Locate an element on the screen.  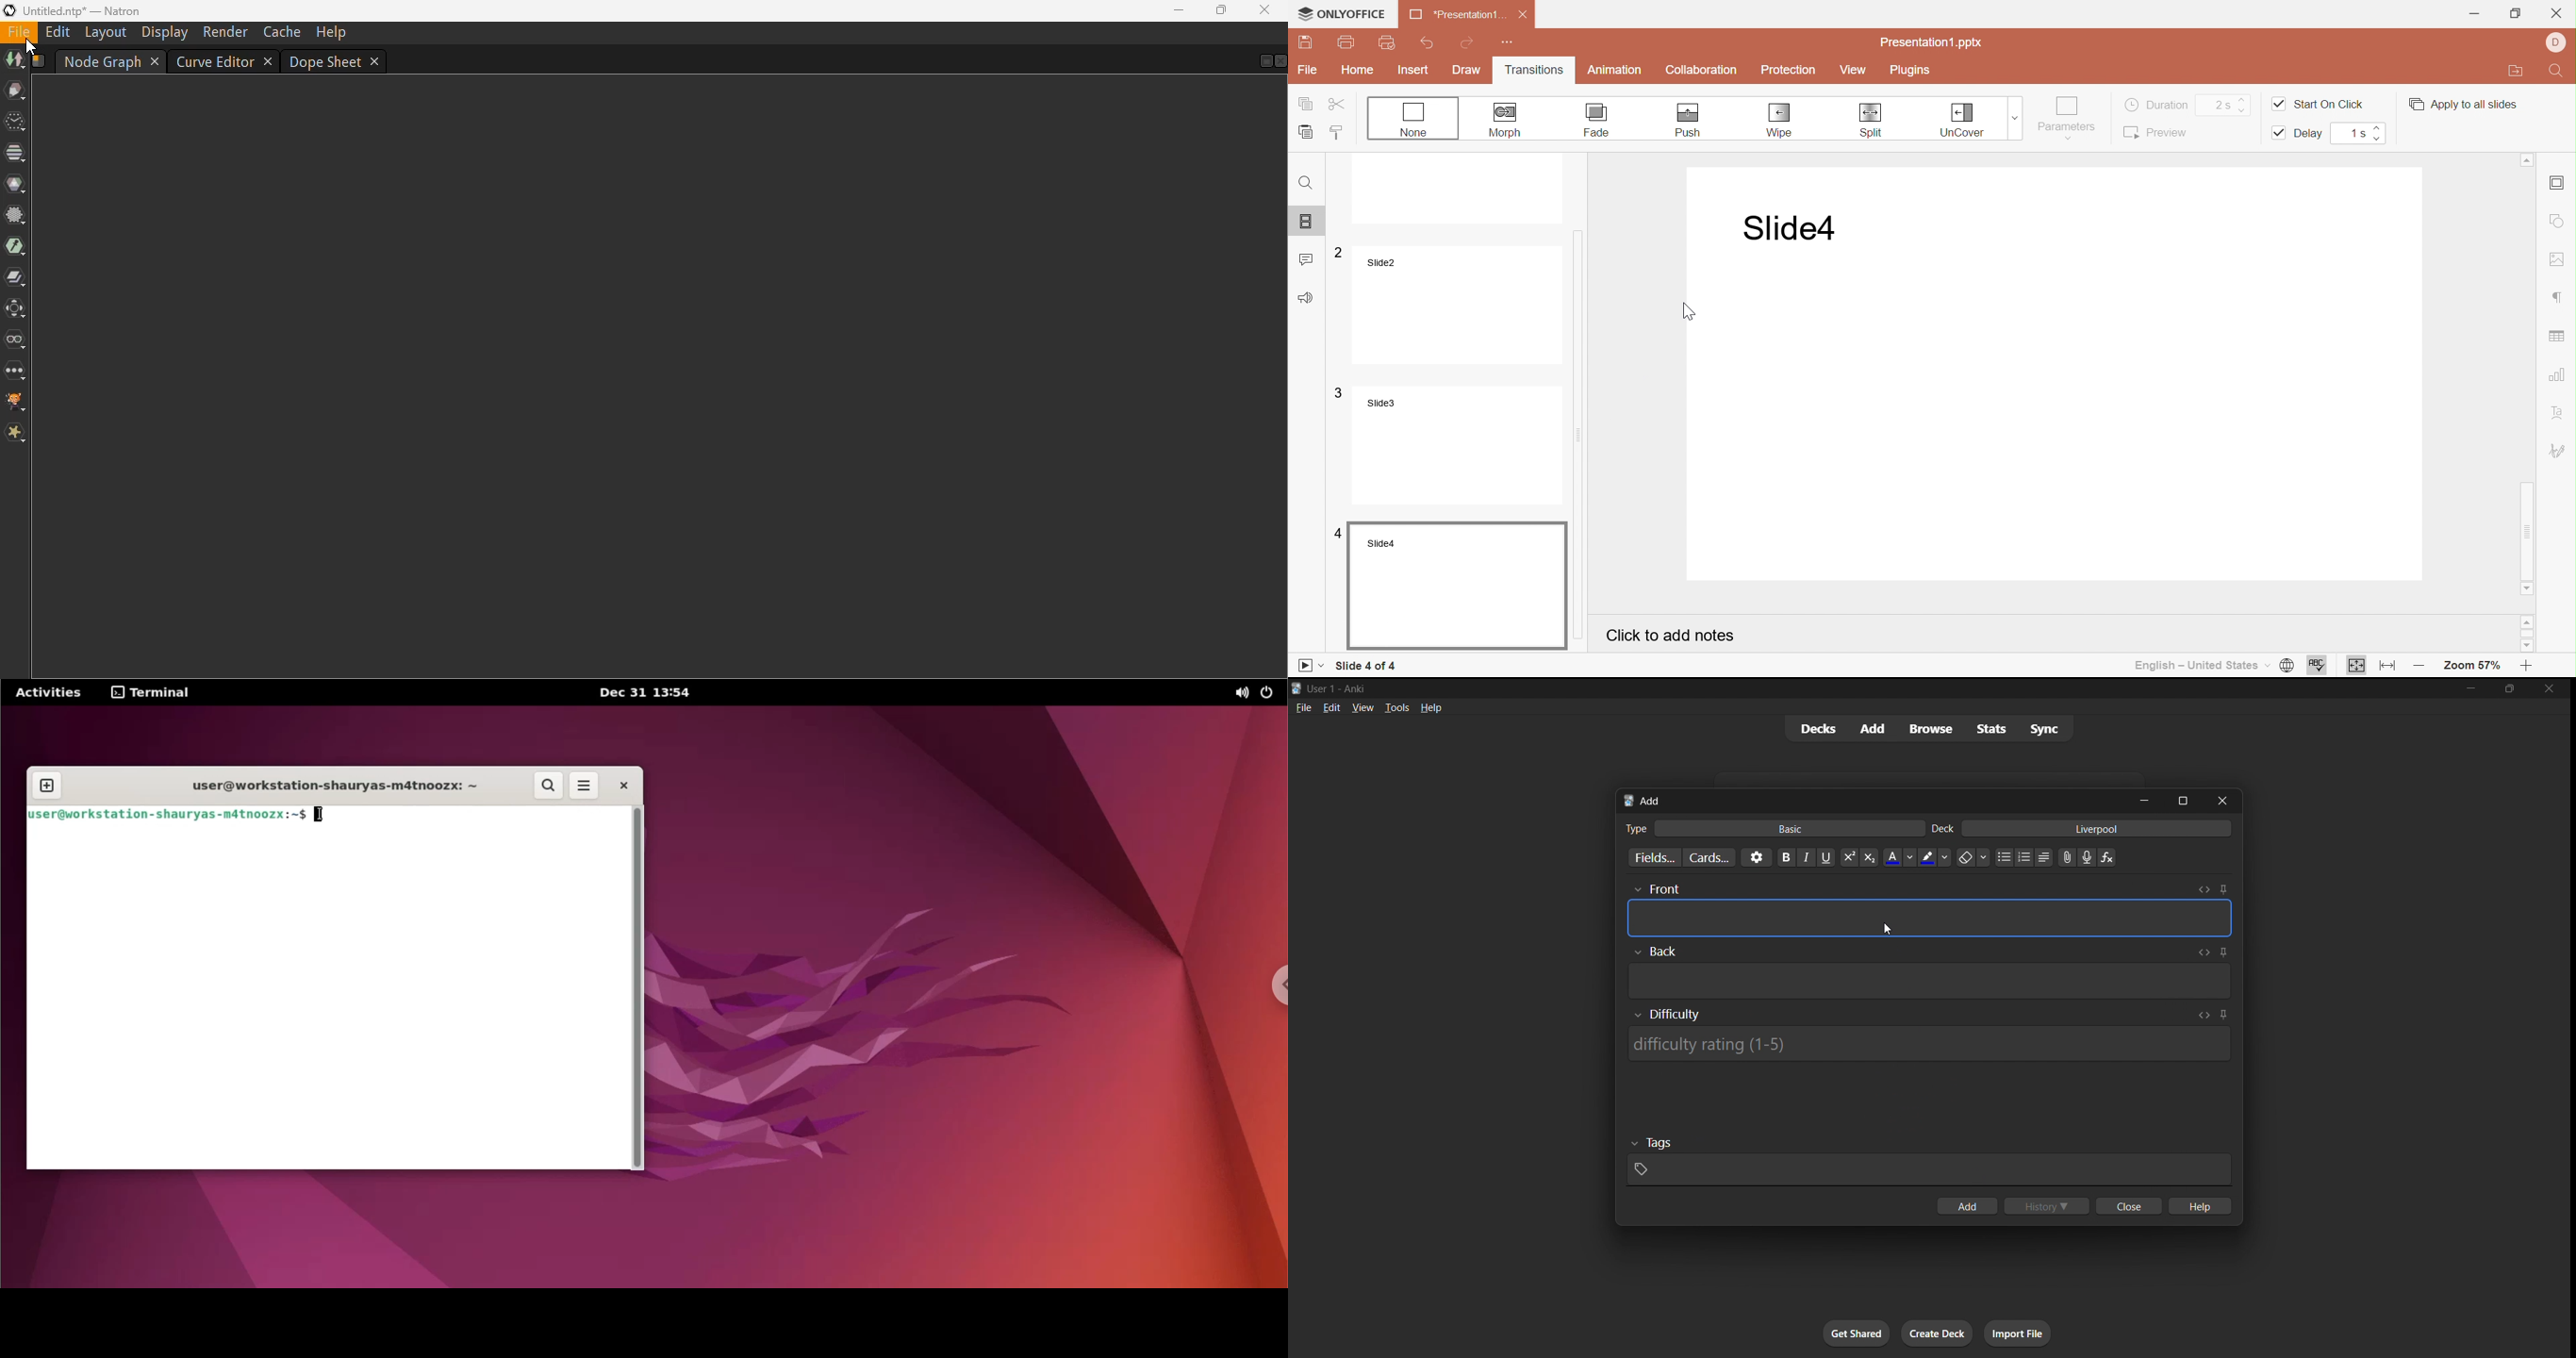
 is located at coordinates (1653, 1143).